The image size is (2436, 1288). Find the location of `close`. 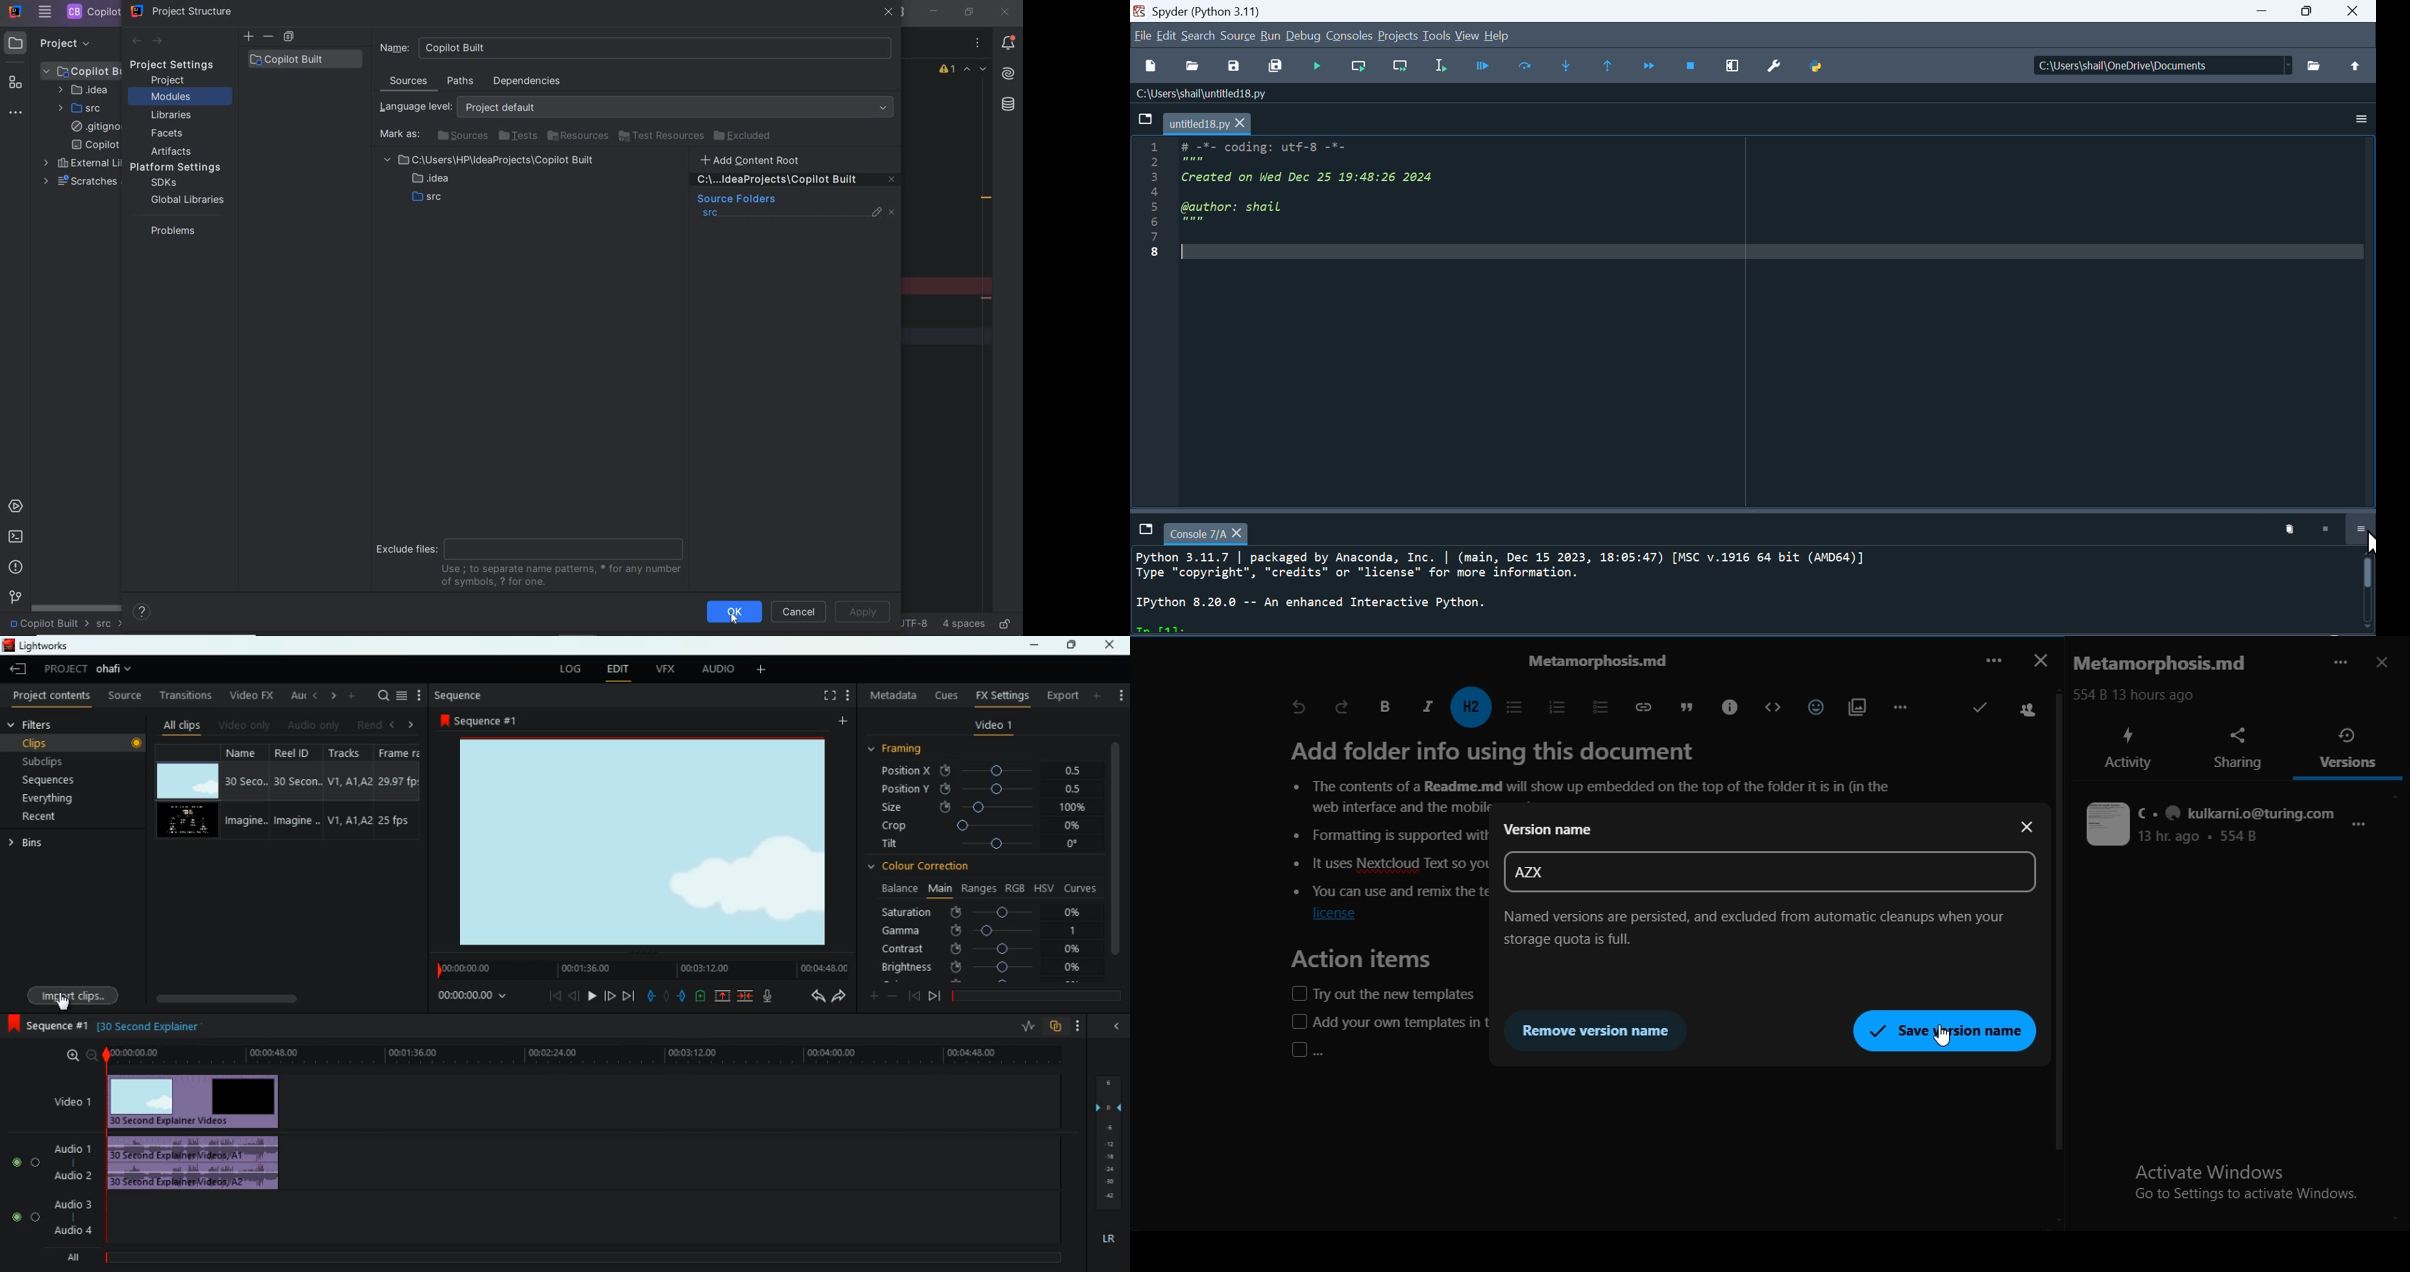

close is located at coordinates (889, 13).